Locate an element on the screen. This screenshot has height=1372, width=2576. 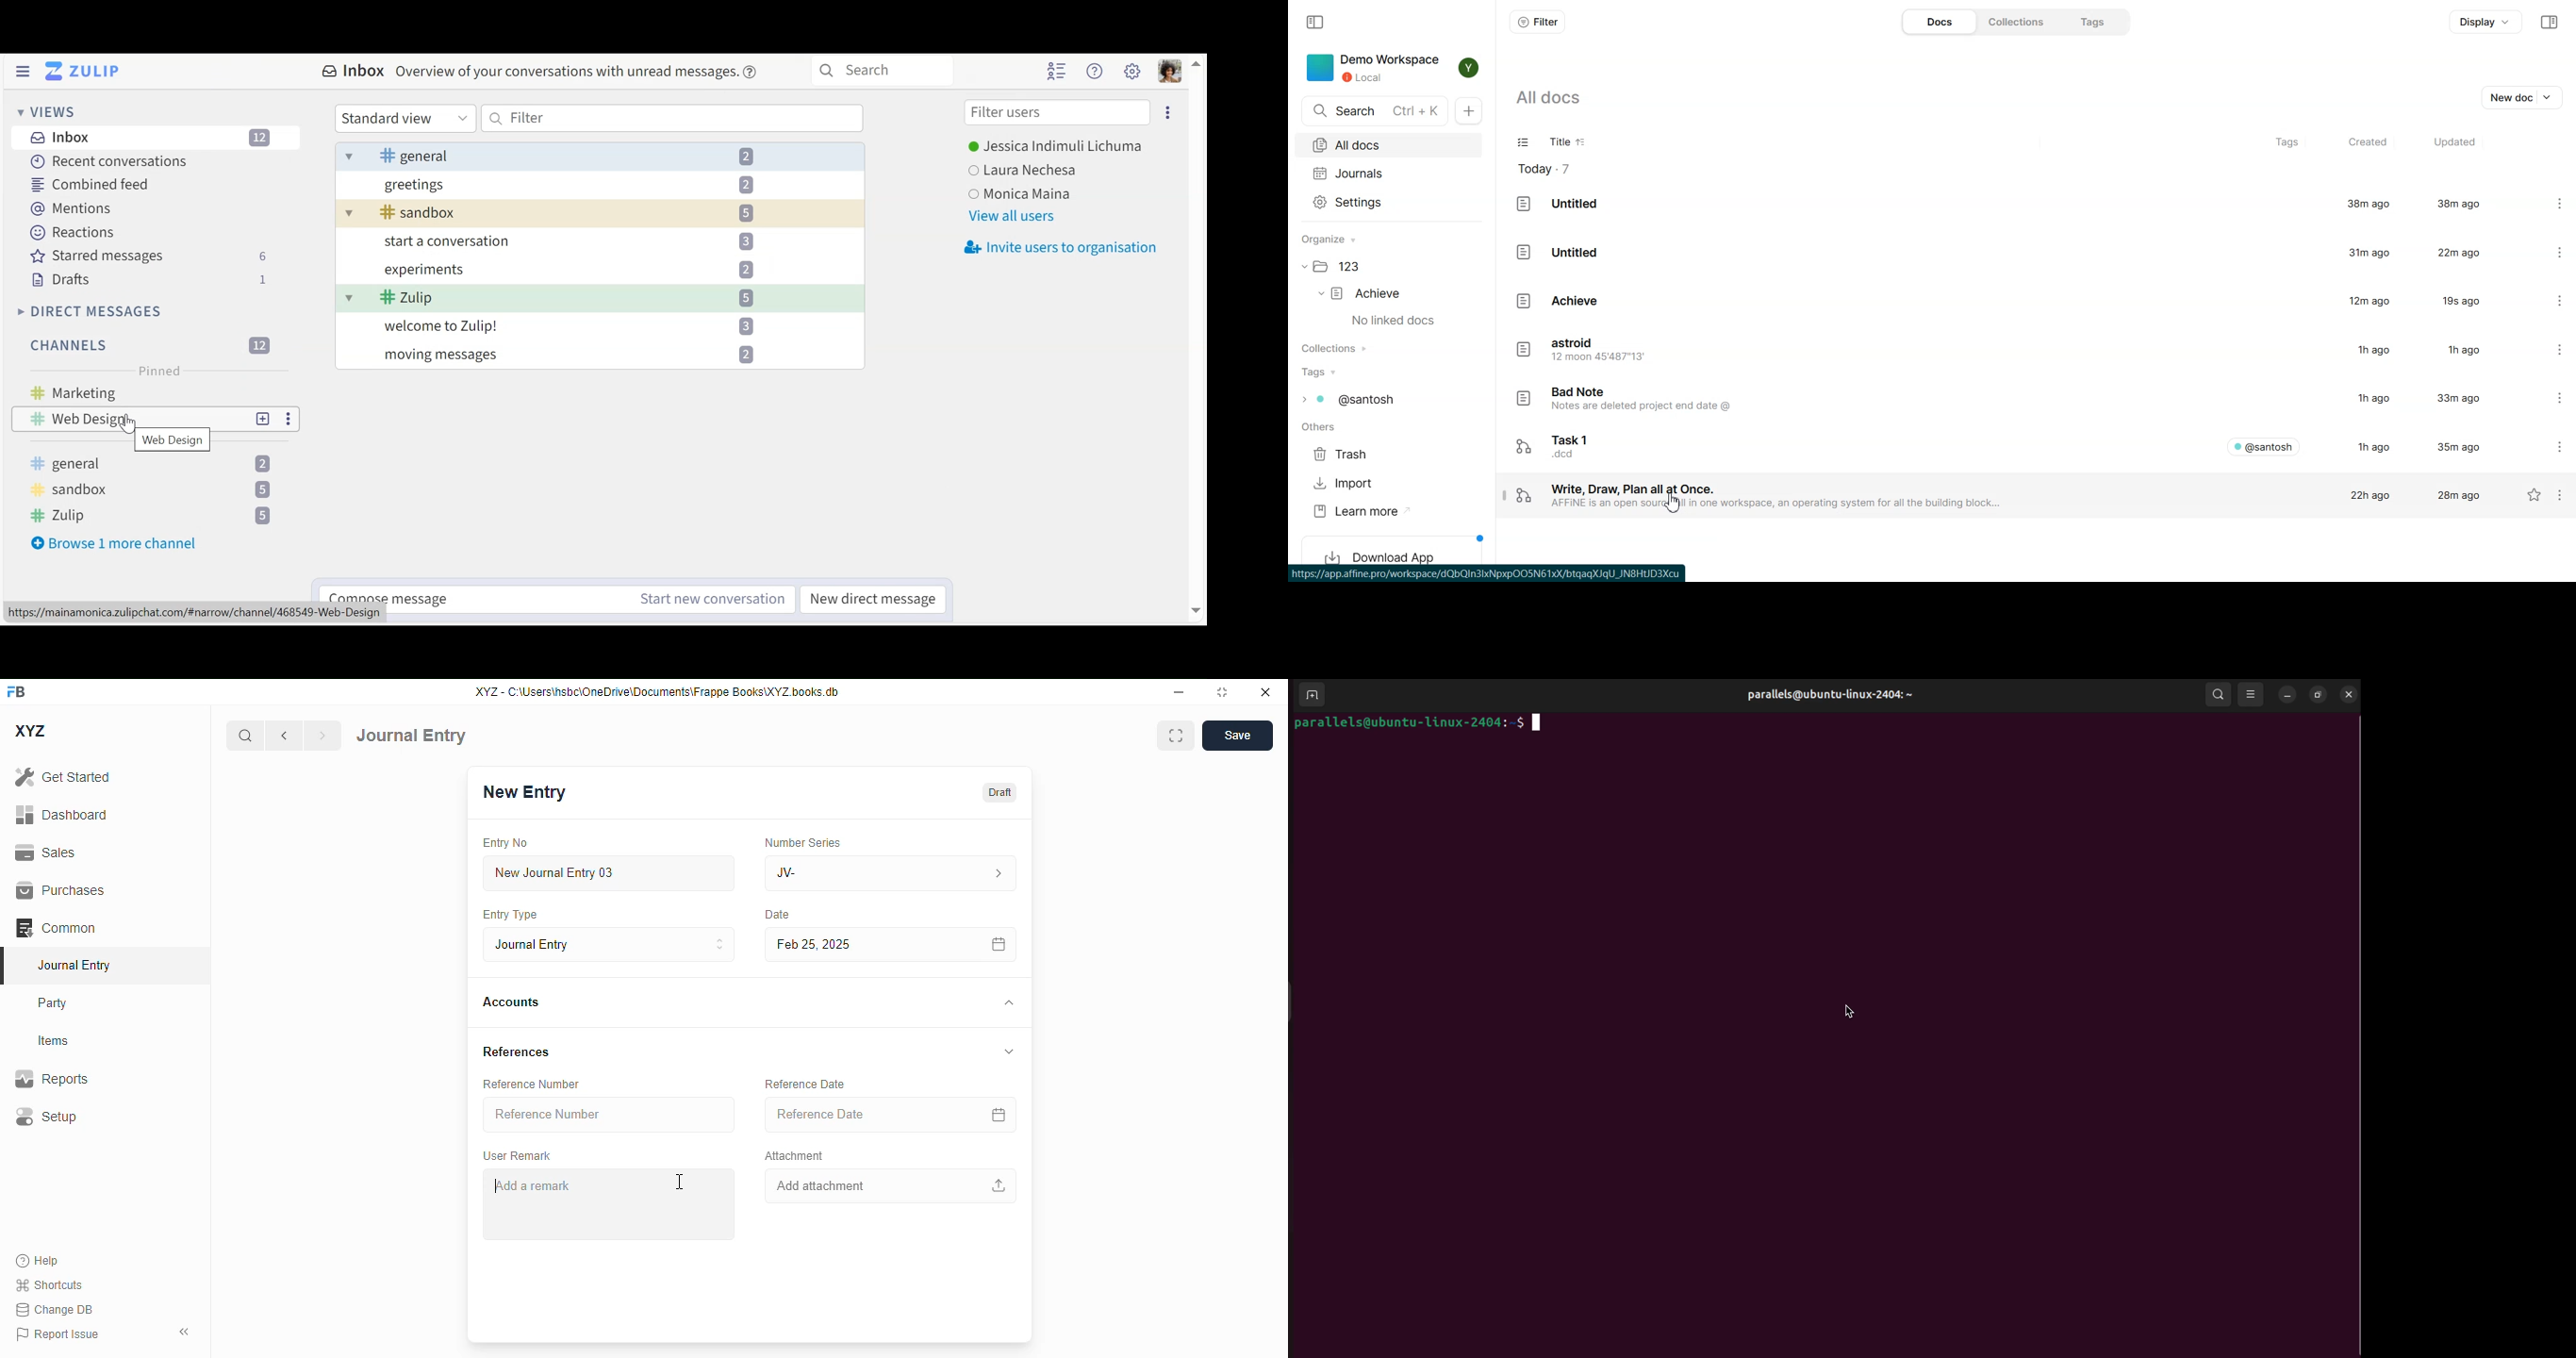
common is located at coordinates (56, 928).